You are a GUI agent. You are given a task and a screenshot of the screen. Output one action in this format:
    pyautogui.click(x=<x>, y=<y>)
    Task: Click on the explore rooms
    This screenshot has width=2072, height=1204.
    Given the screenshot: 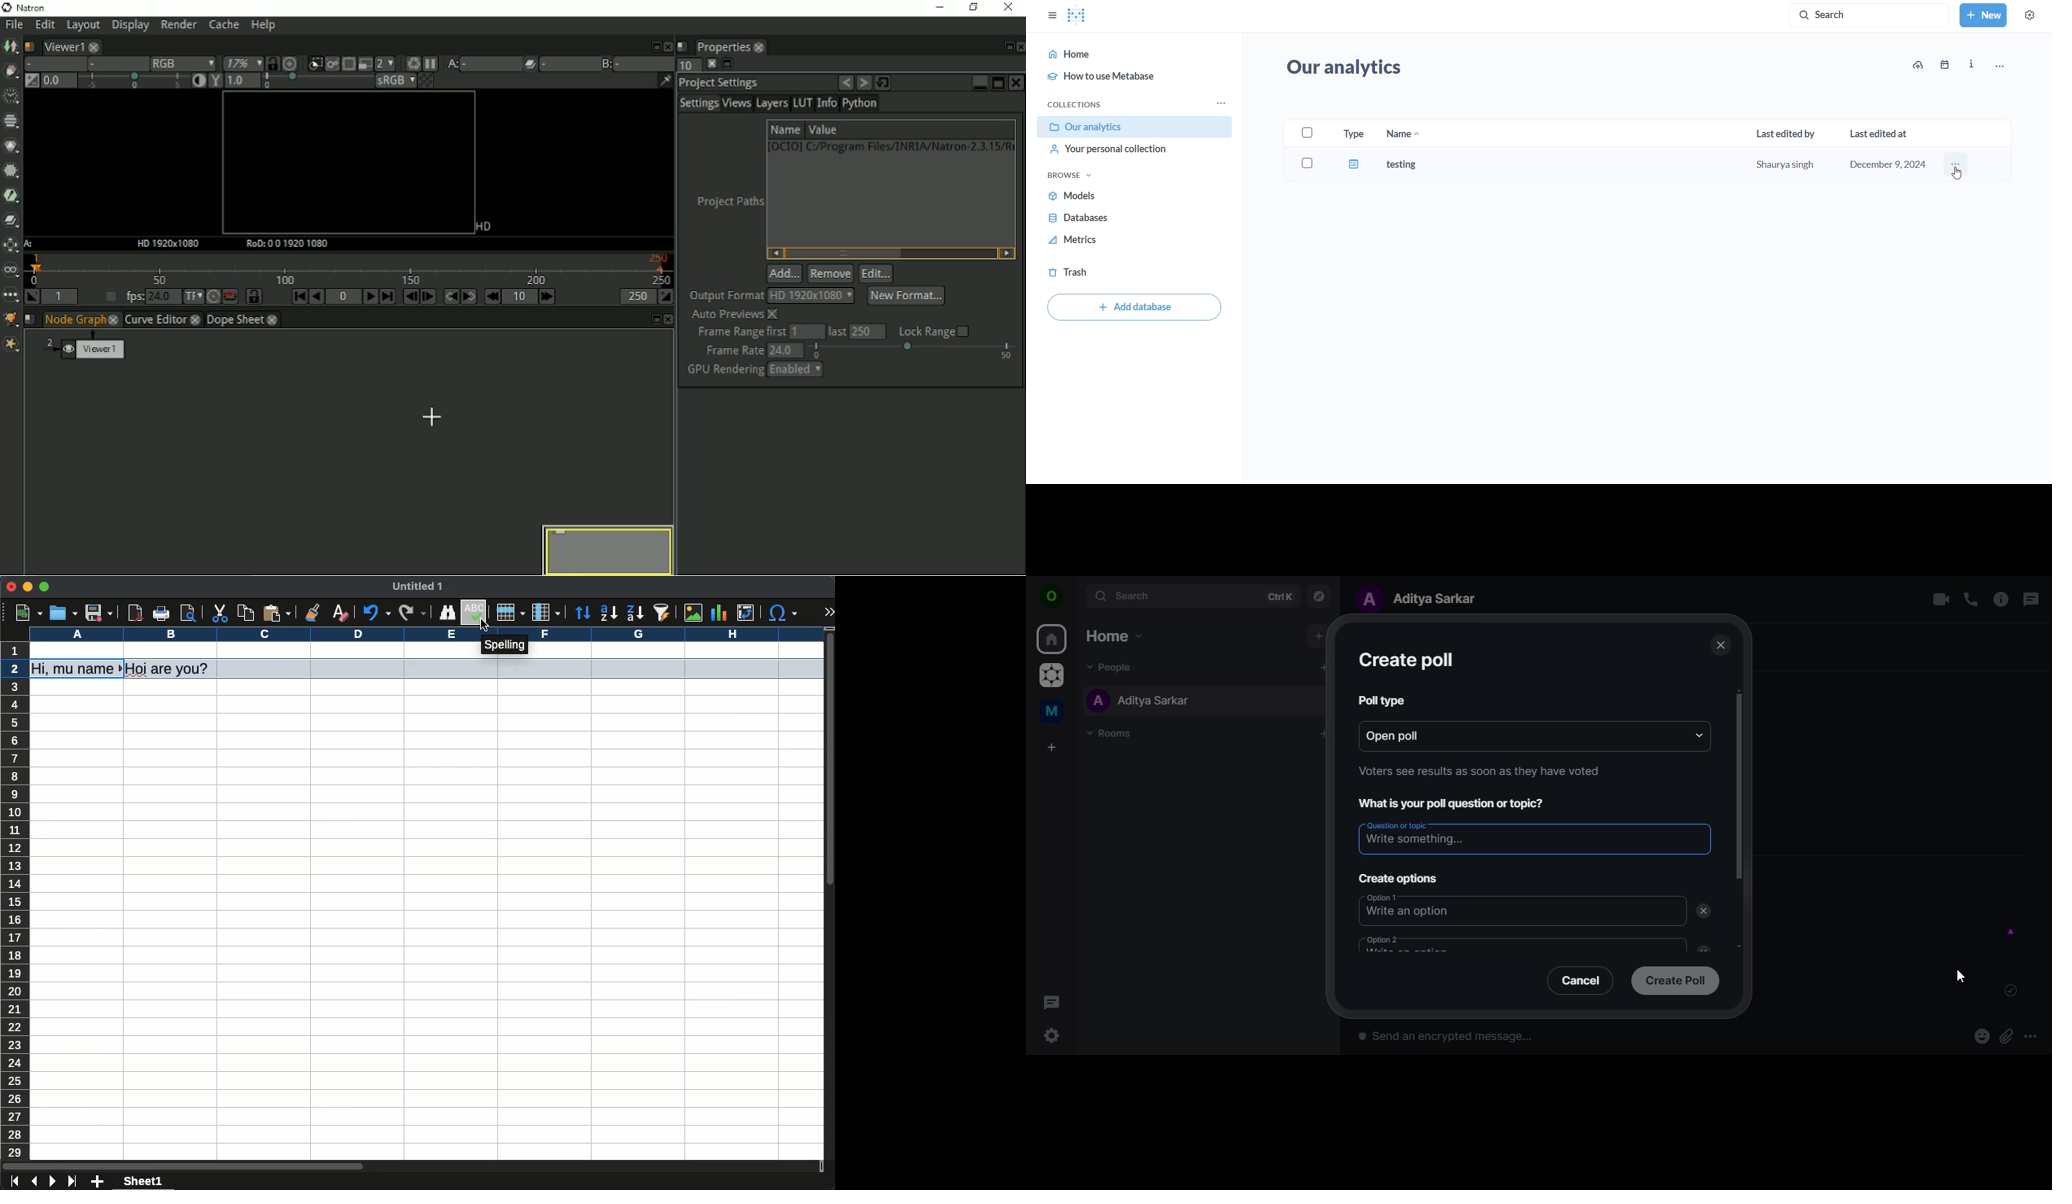 What is the action you would take?
    pyautogui.click(x=1320, y=595)
    